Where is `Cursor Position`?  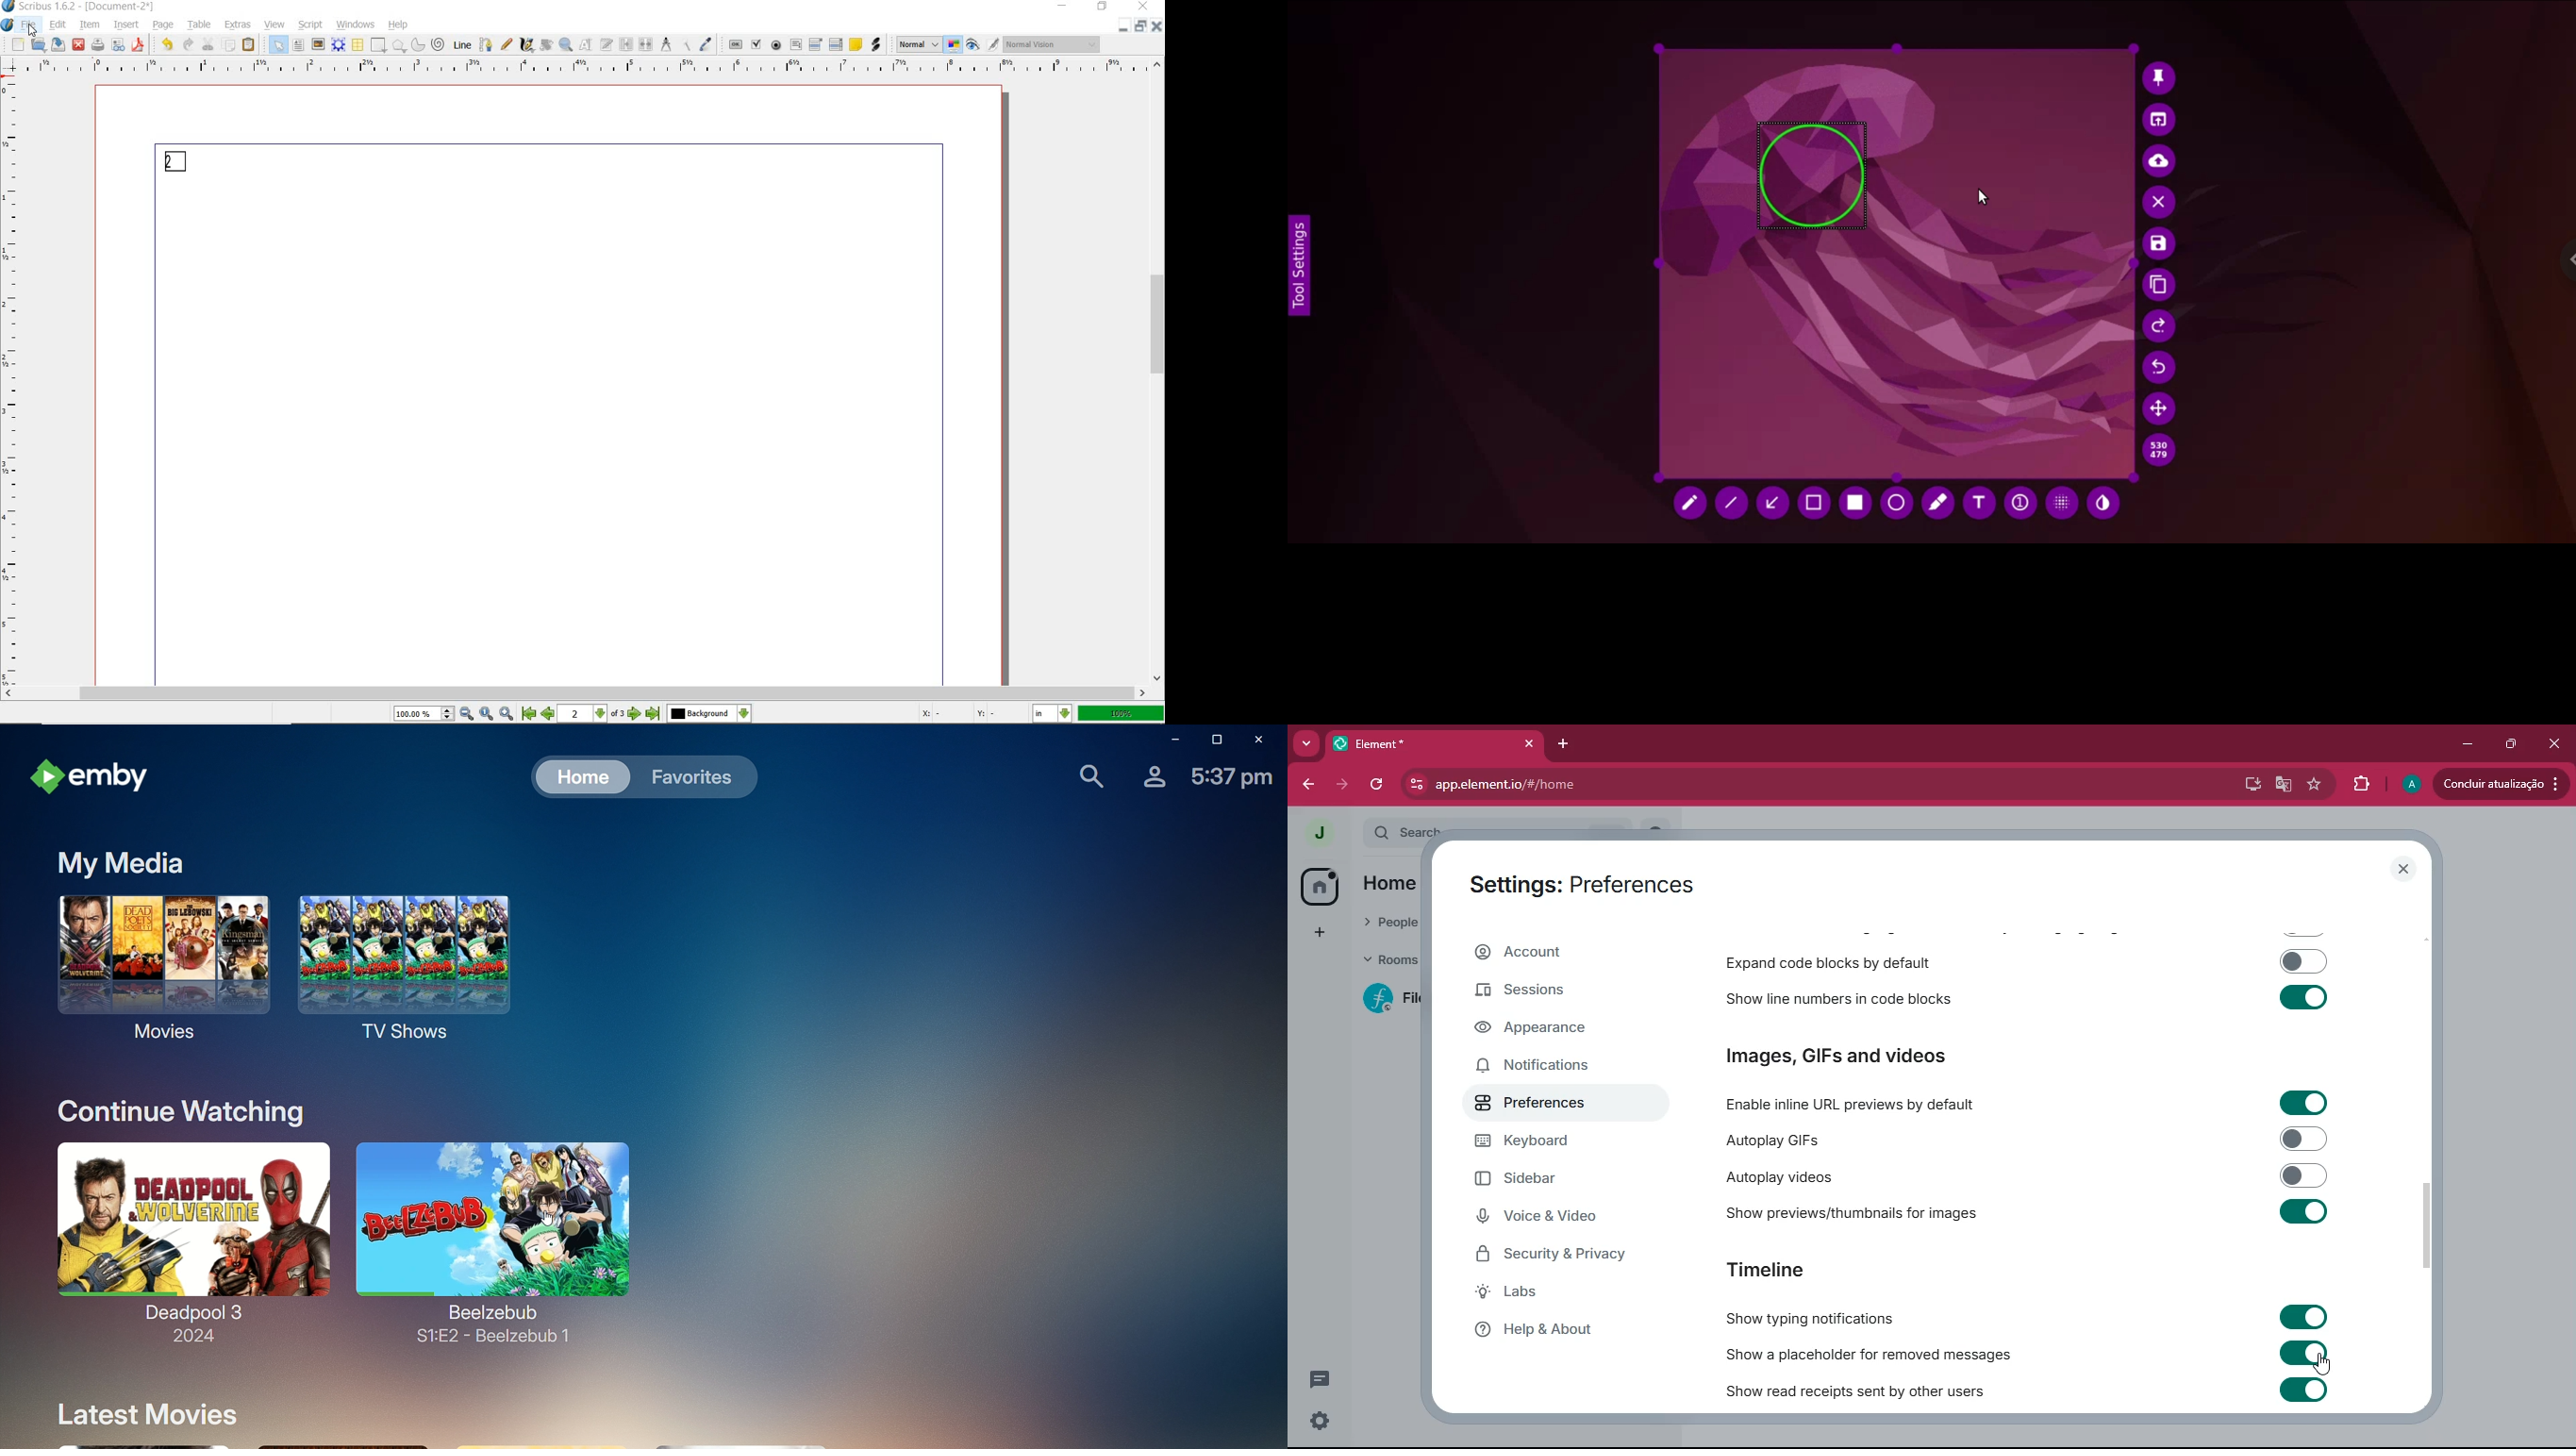 Cursor Position is located at coordinates (32, 30).